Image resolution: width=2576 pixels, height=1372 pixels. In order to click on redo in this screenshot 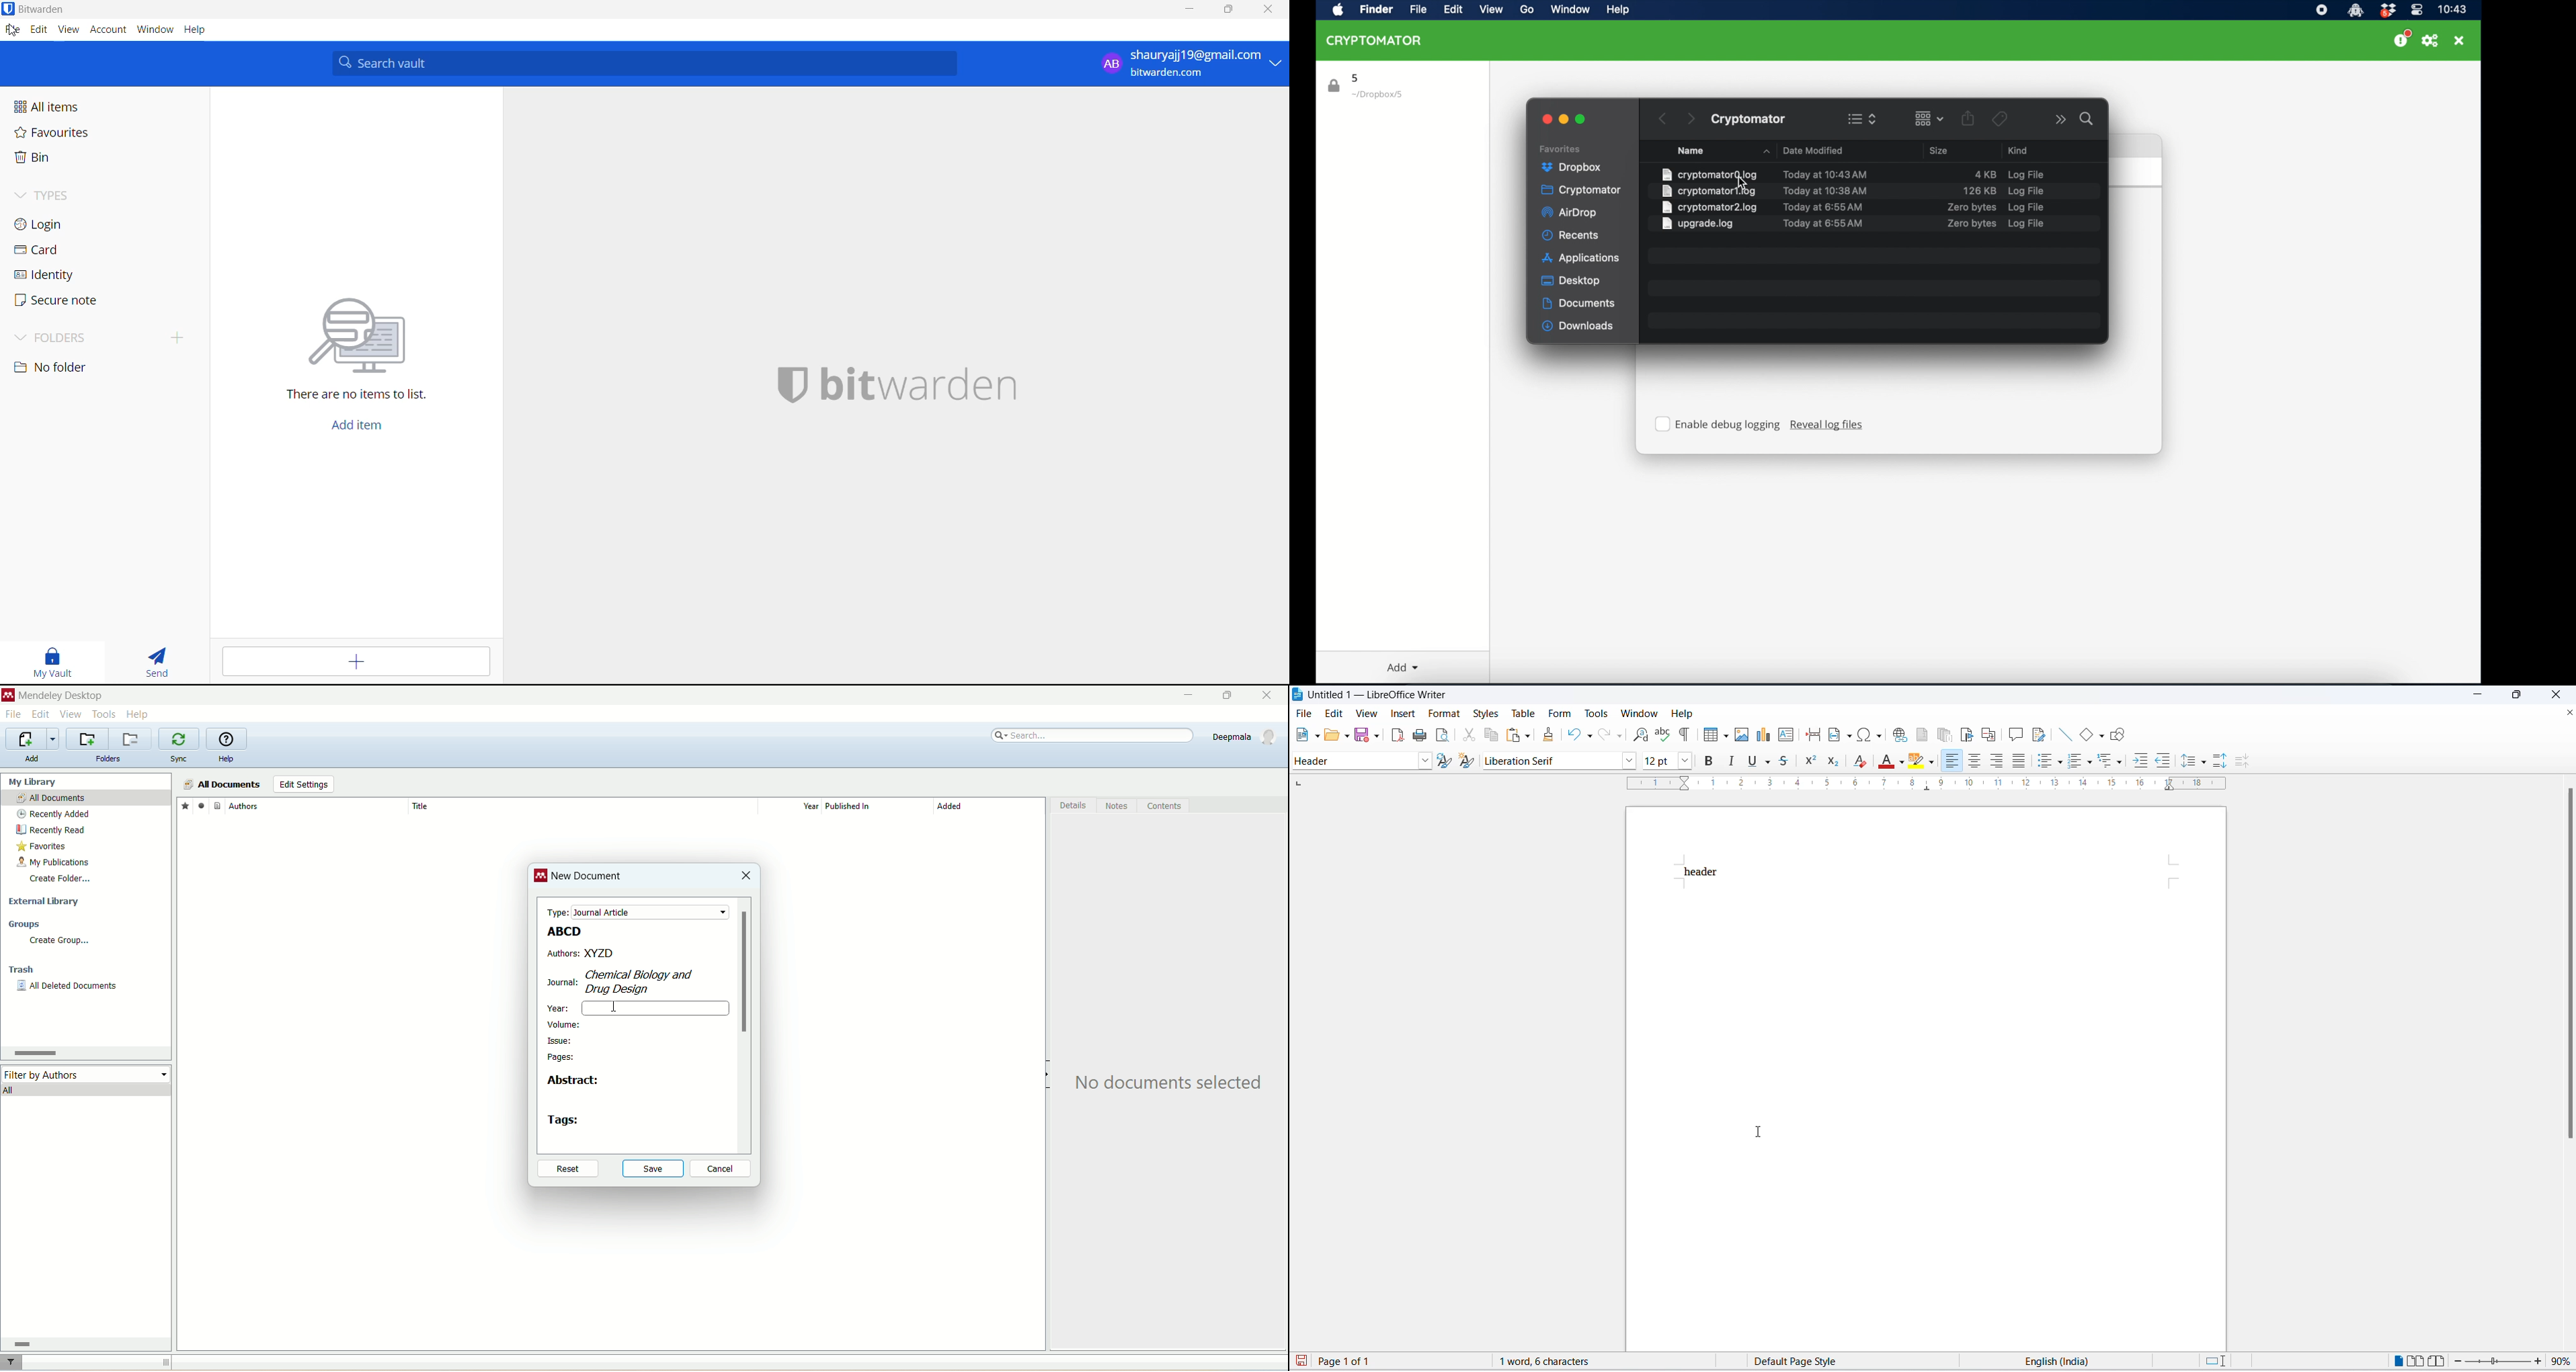, I will do `click(1611, 735)`.